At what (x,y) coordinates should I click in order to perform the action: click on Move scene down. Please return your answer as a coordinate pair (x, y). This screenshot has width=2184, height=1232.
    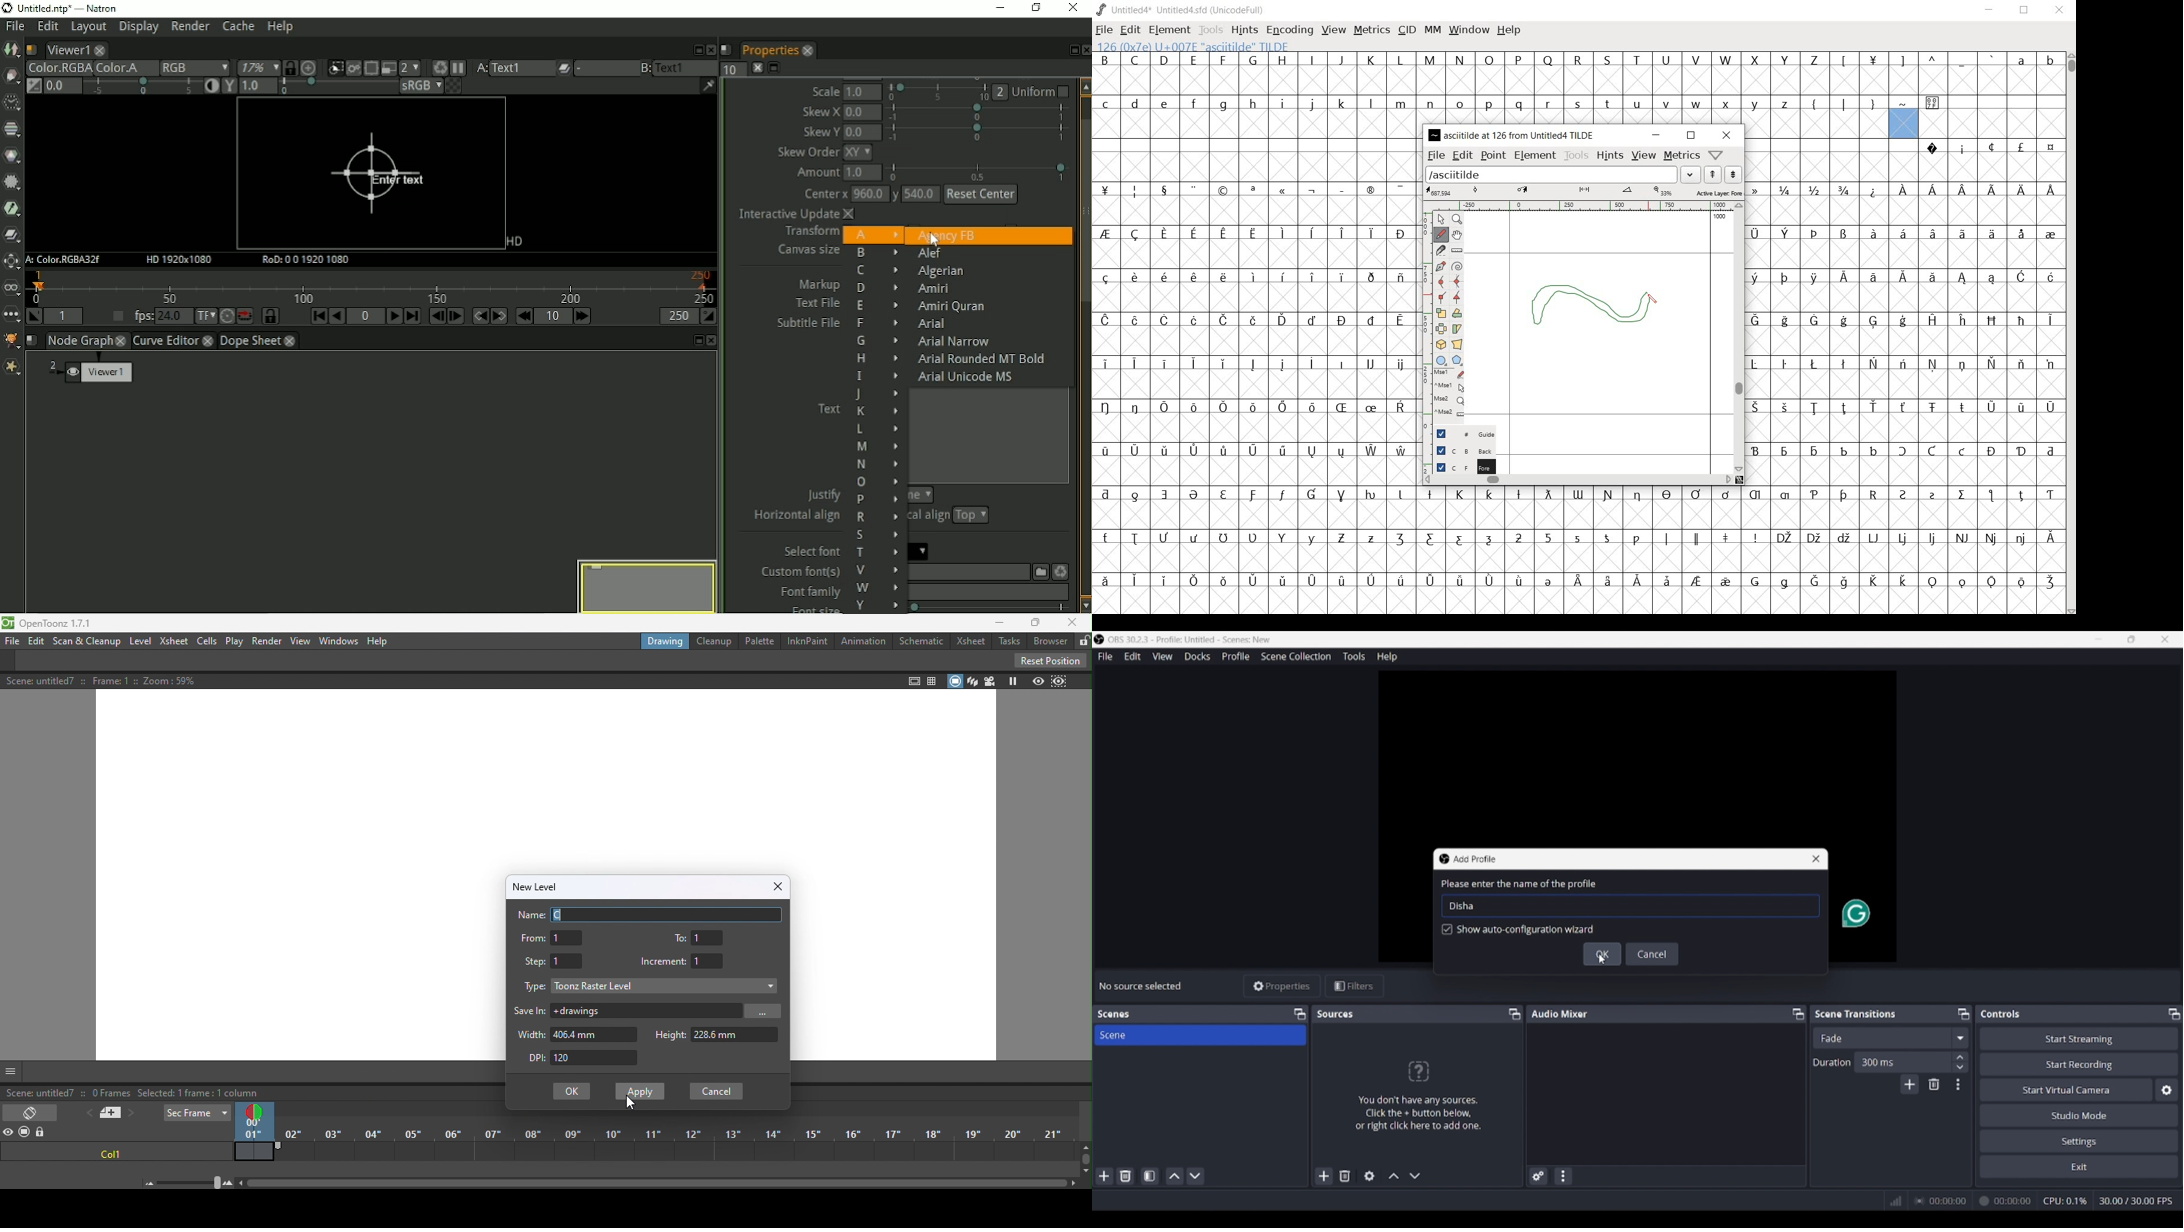
    Looking at the image, I should click on (1195, 1176).